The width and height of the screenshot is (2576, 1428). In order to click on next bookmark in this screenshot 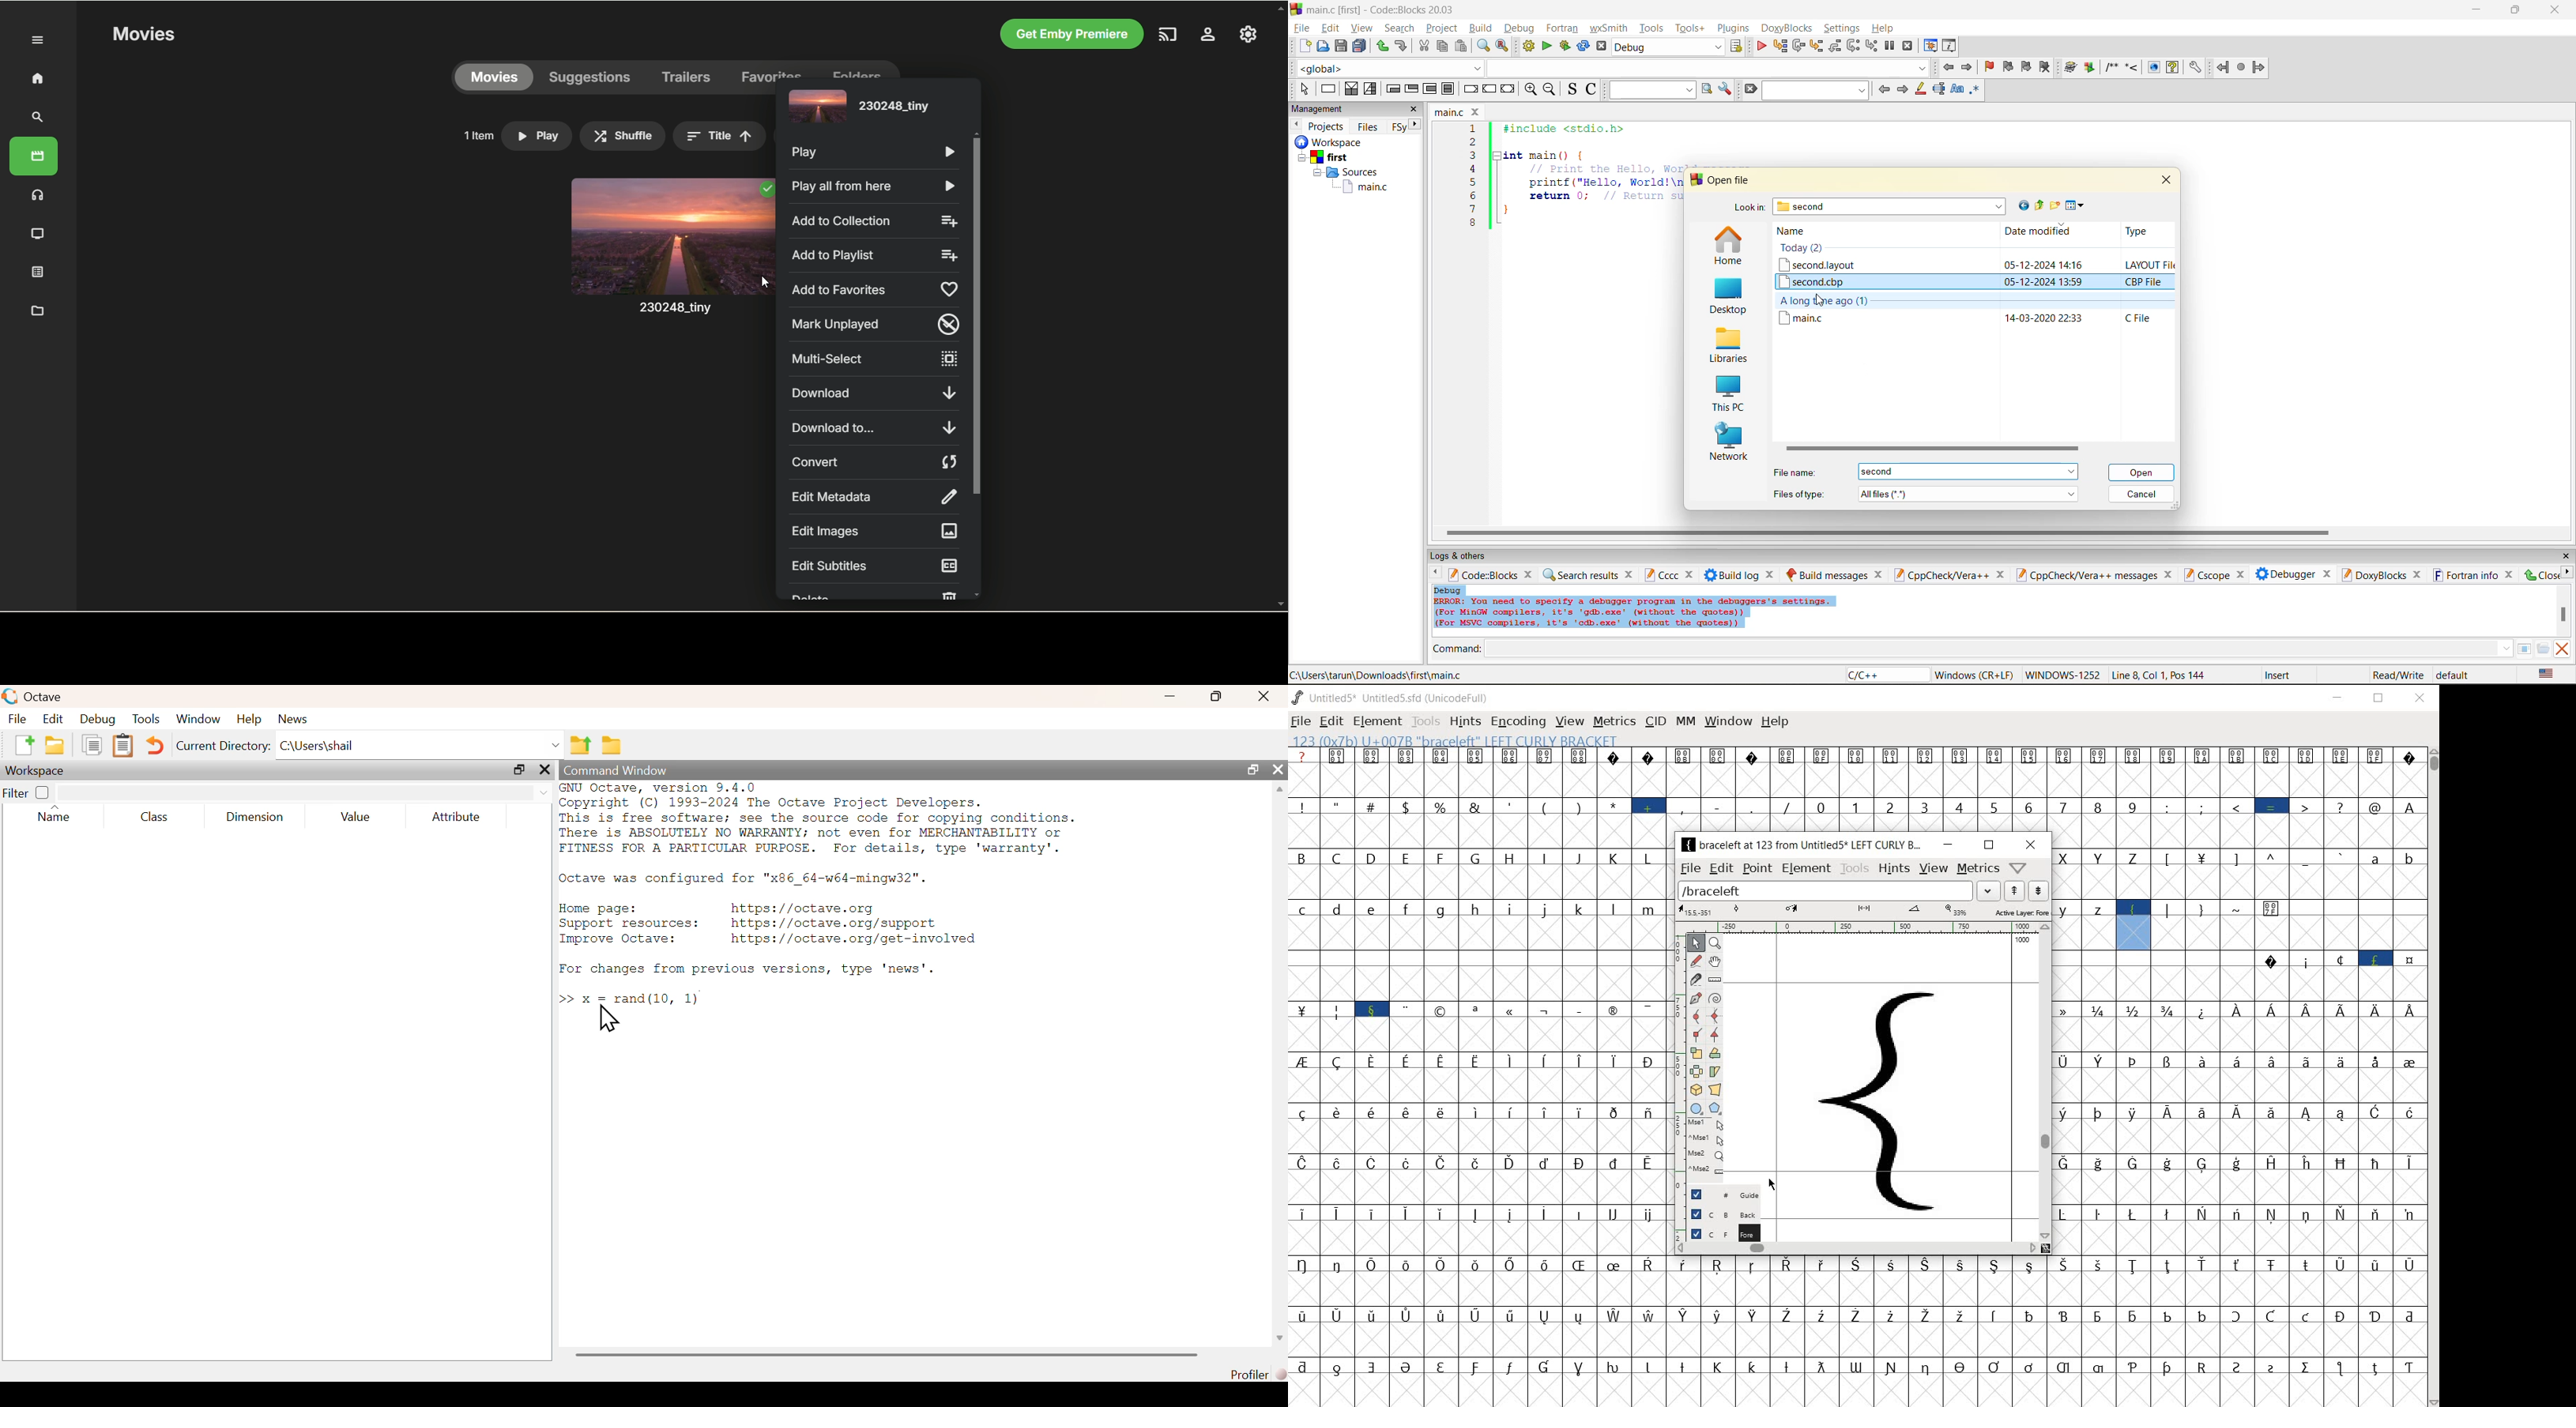, I will do `click(2027, 65)`.